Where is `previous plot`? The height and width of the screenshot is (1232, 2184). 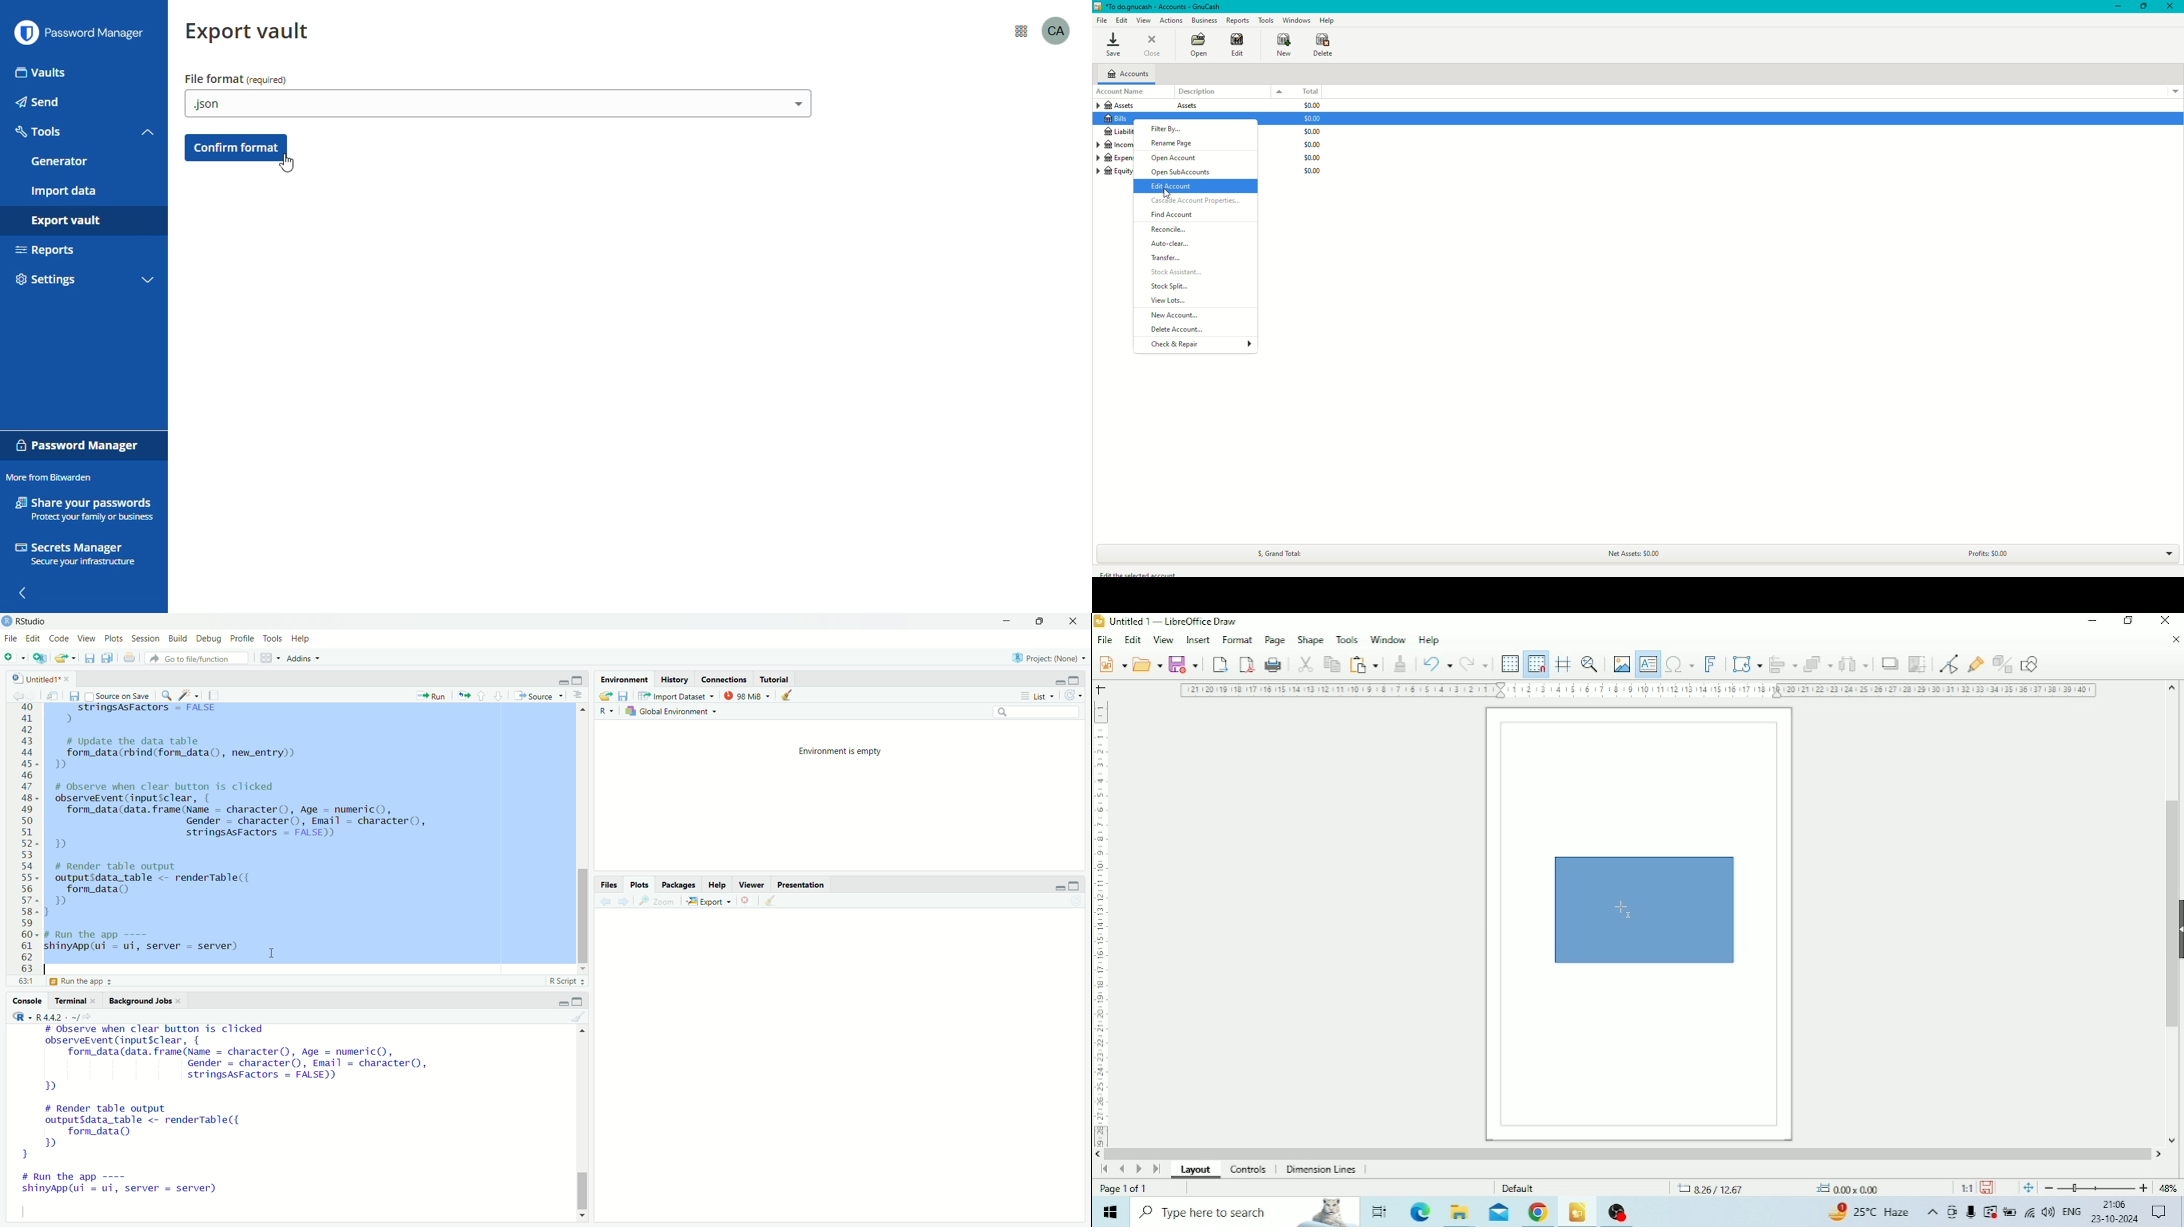 previous plot is located at coordinates (604, 901).